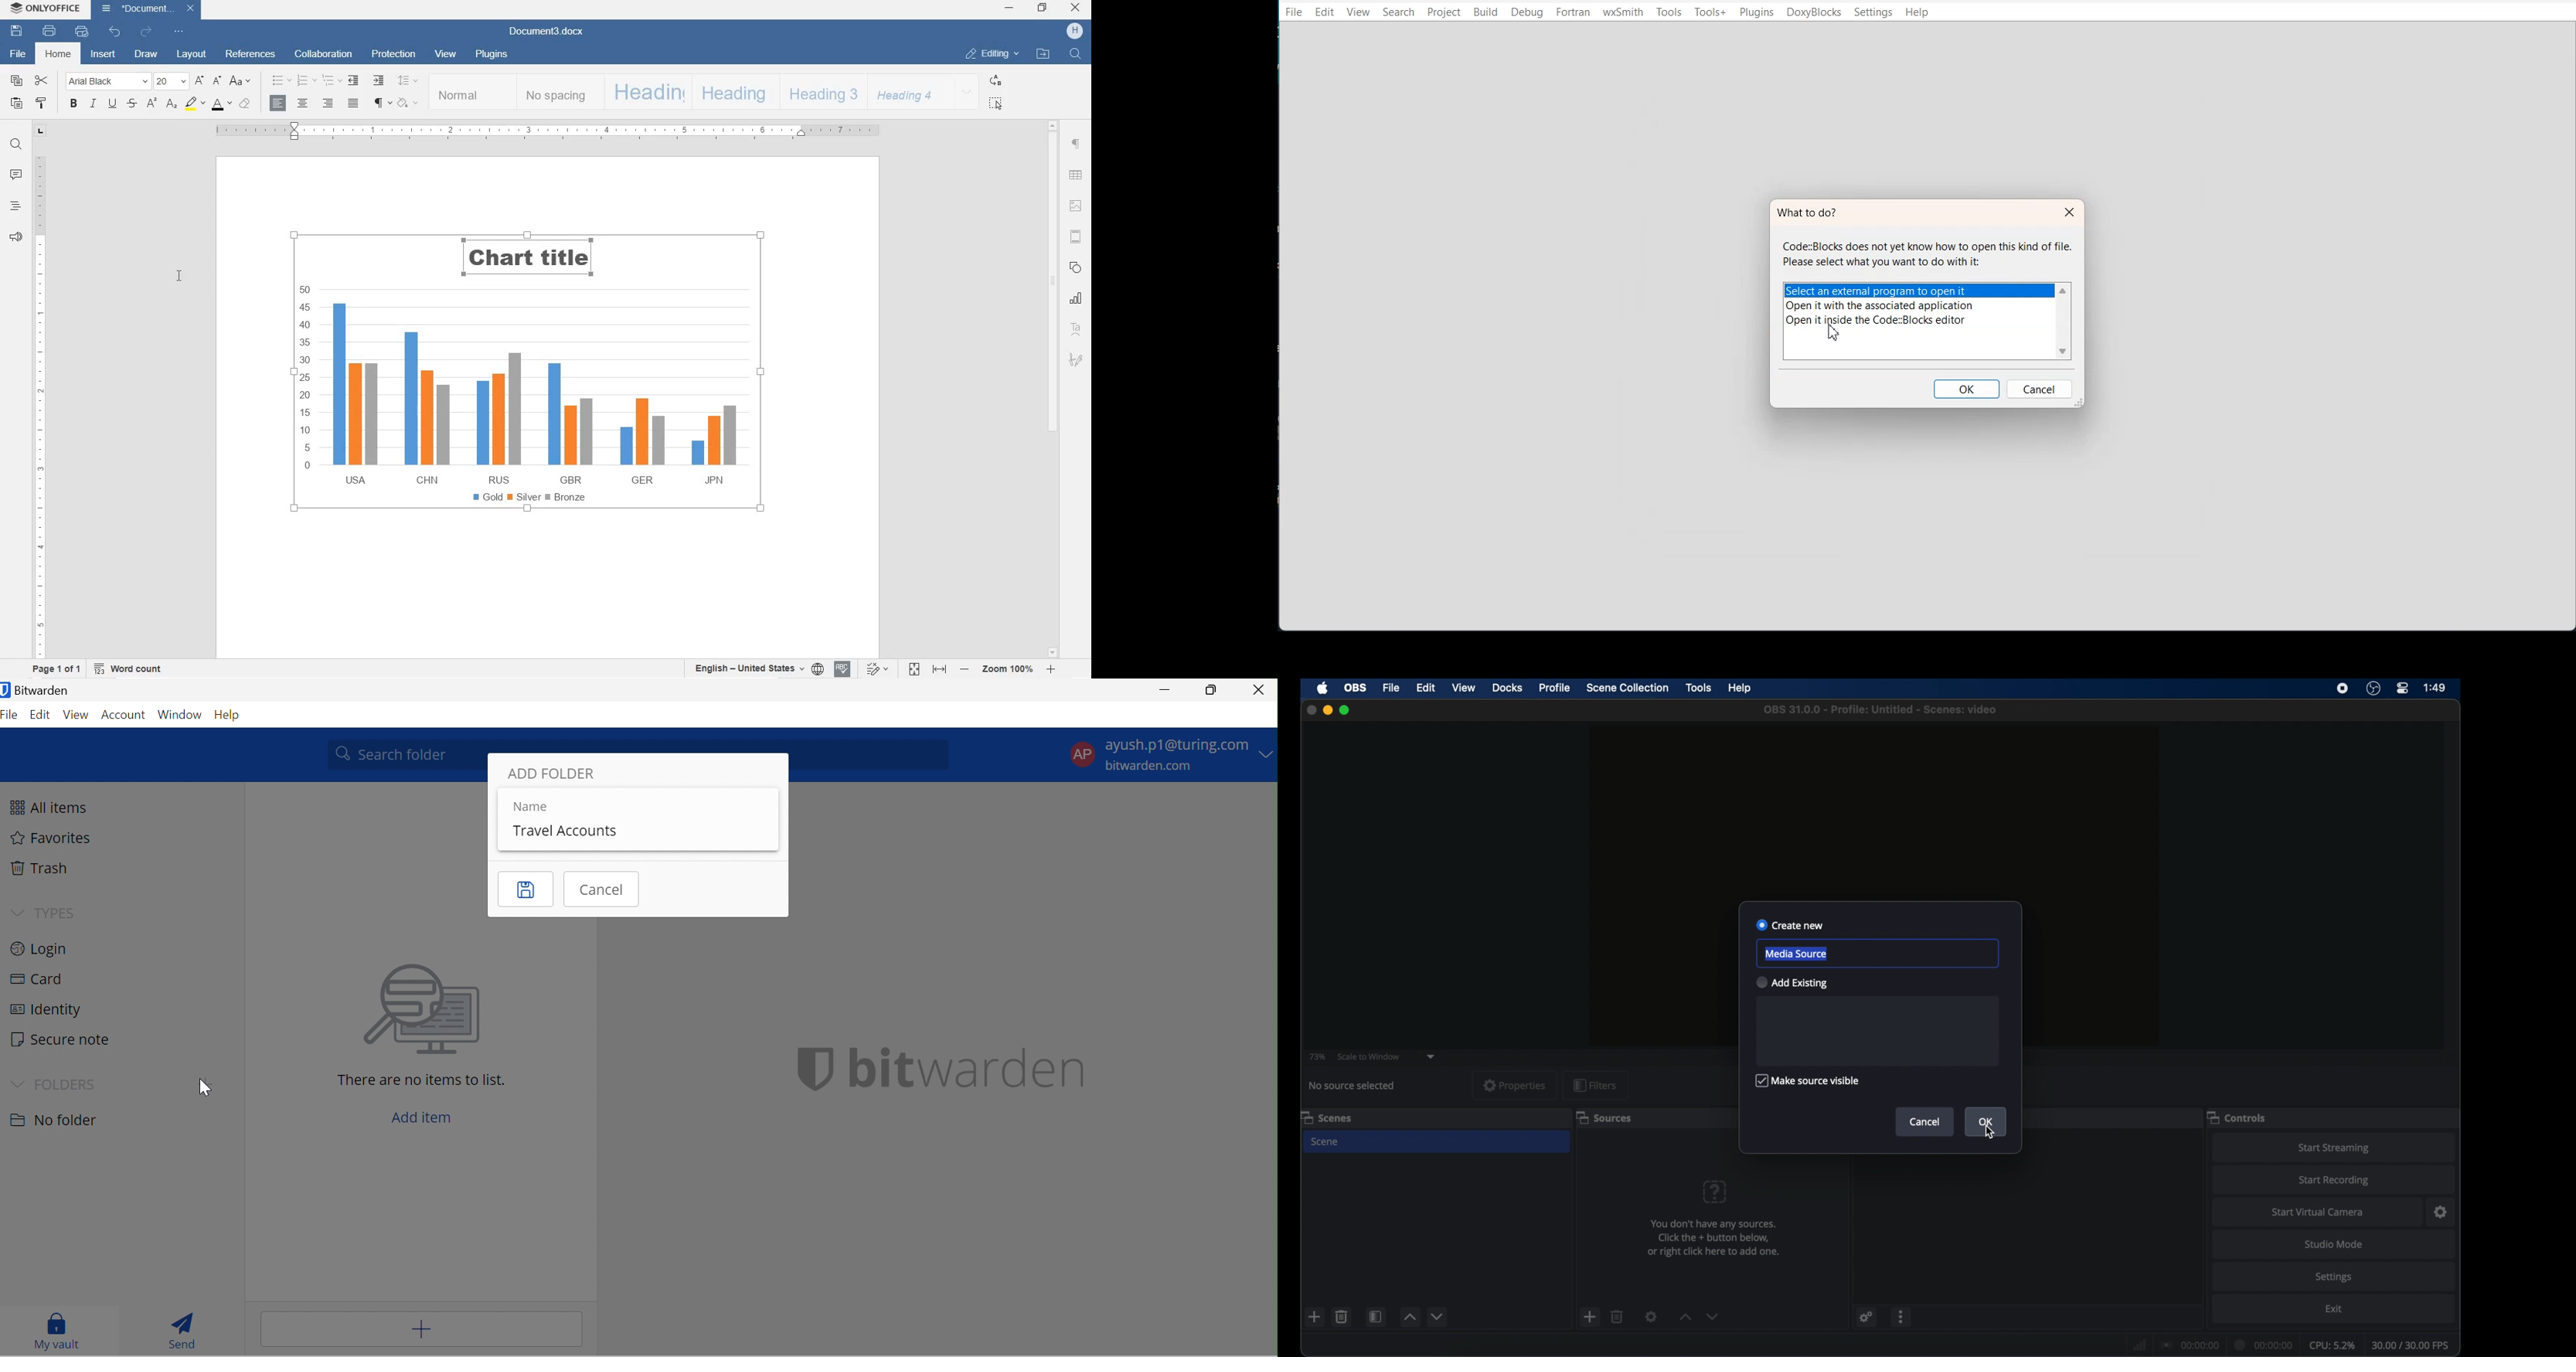 Image resolution: width=2576 pixels, height=1372 pixels. Describe the element at coordinates (1425, 688) in the screenshot. I see `edit` at that location.